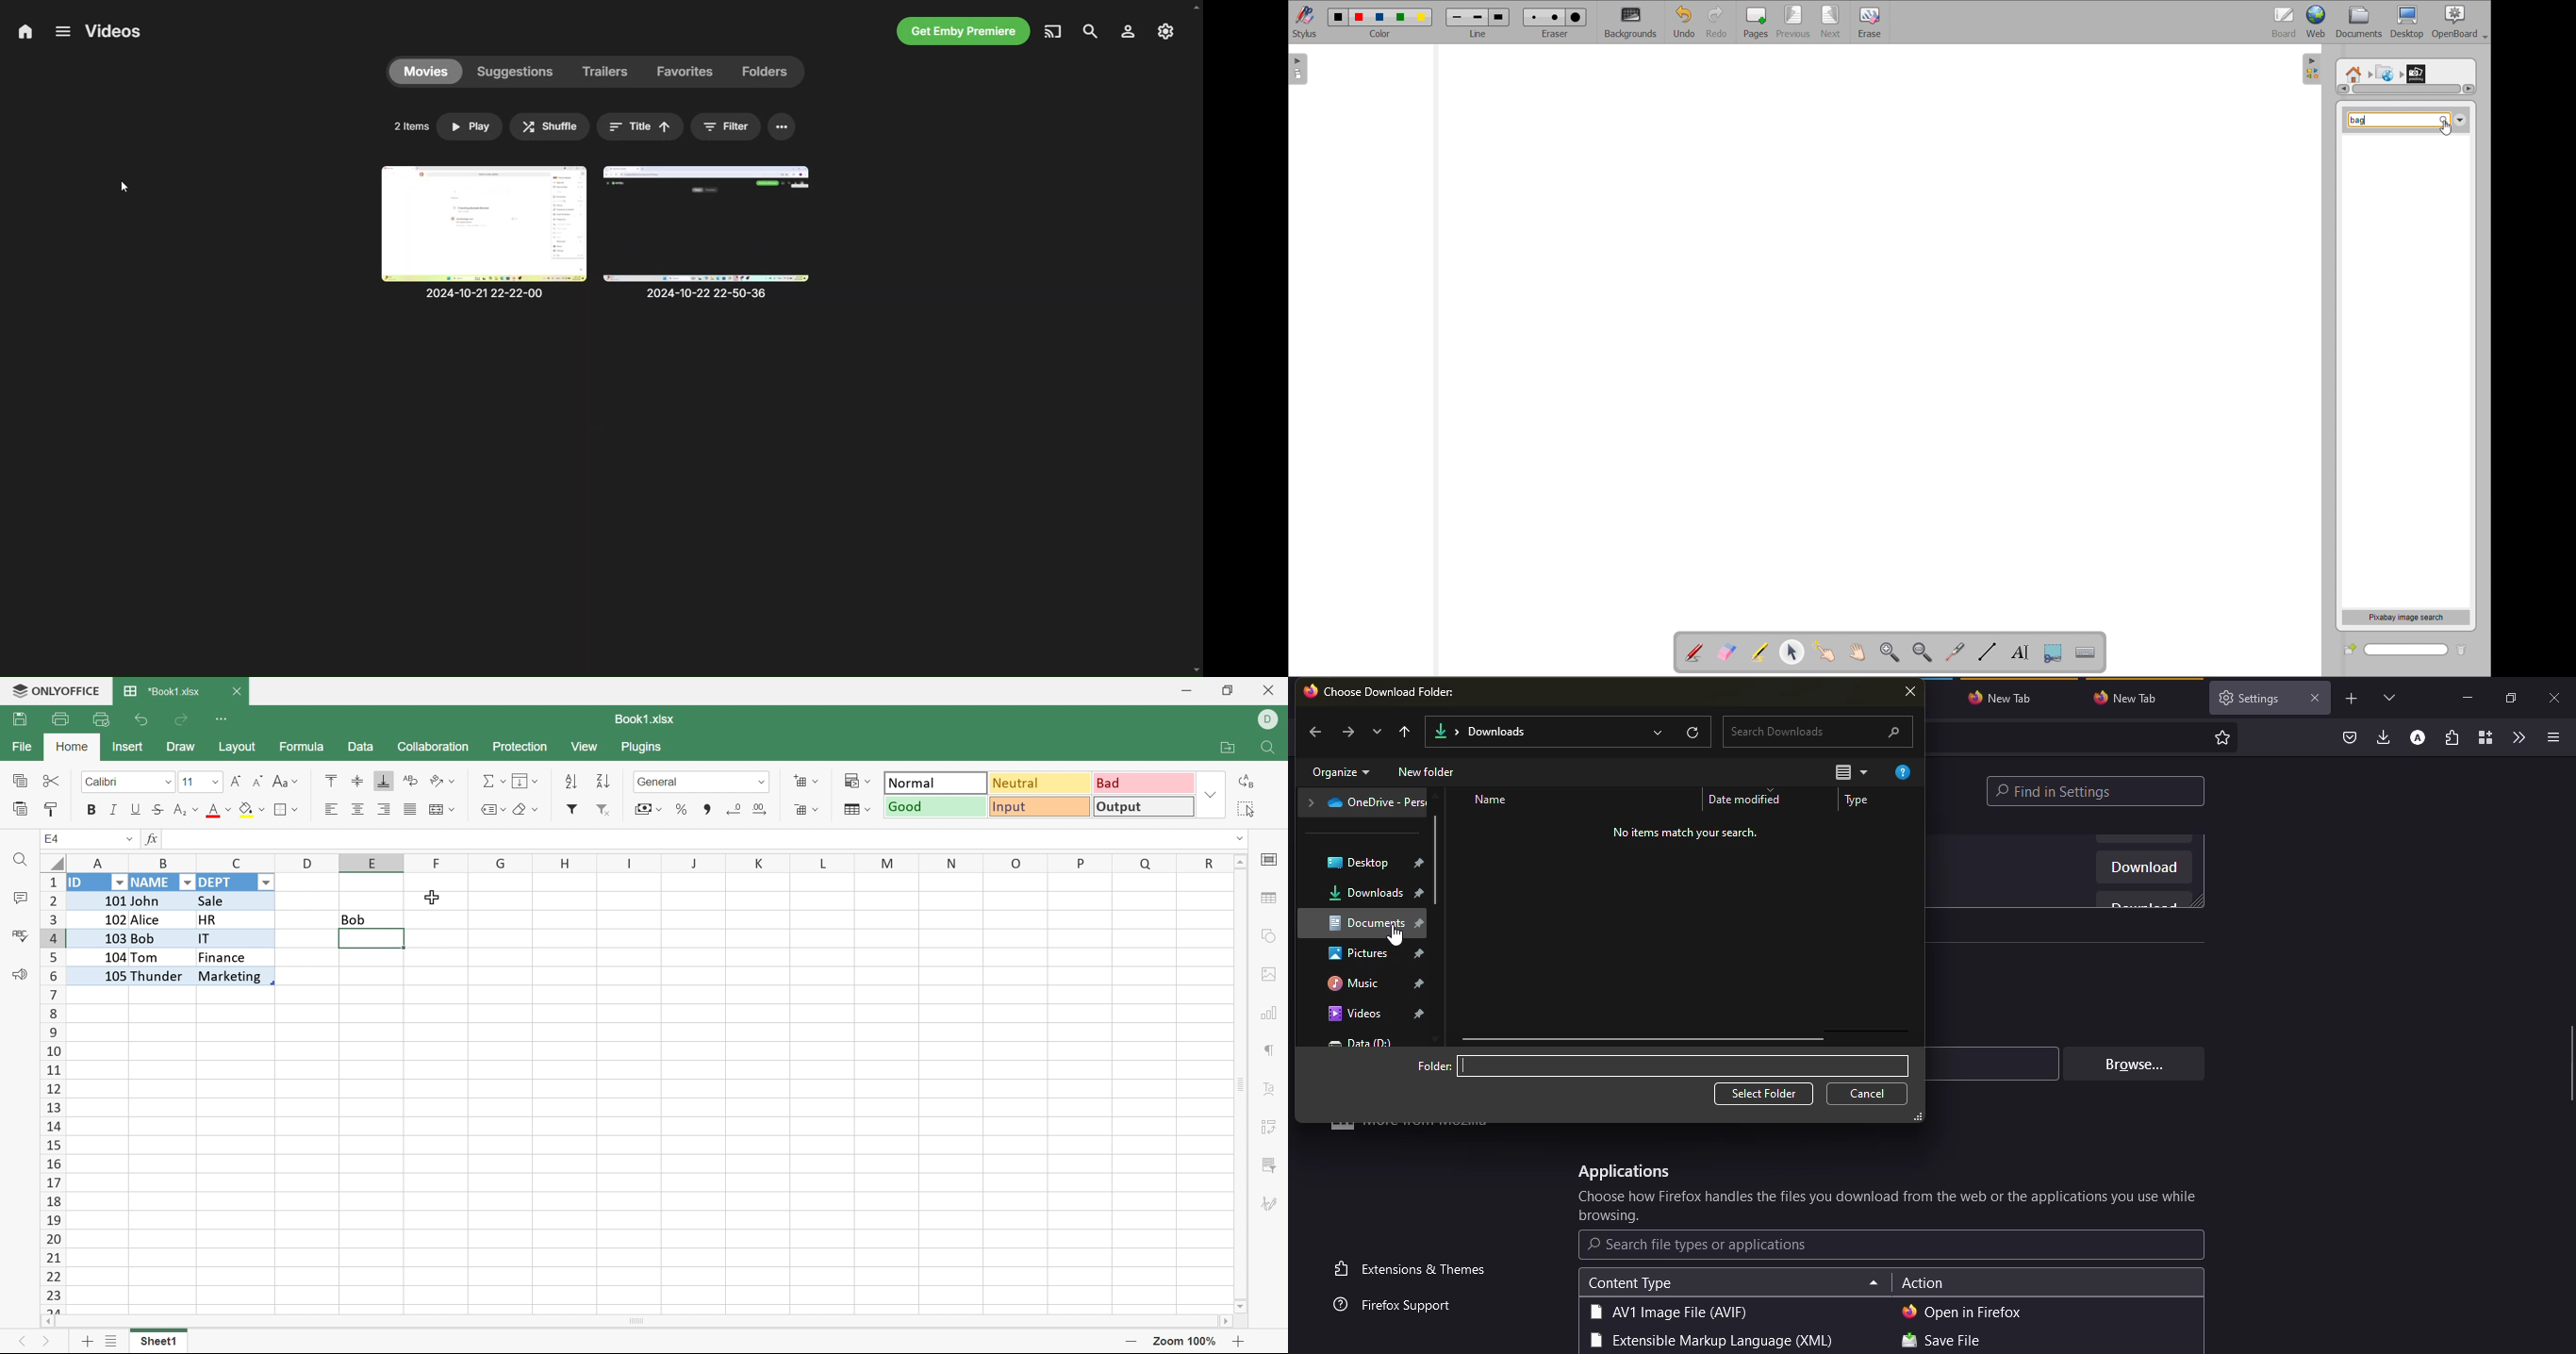  I want to click on Scroll Right, so click(1223, 1321).